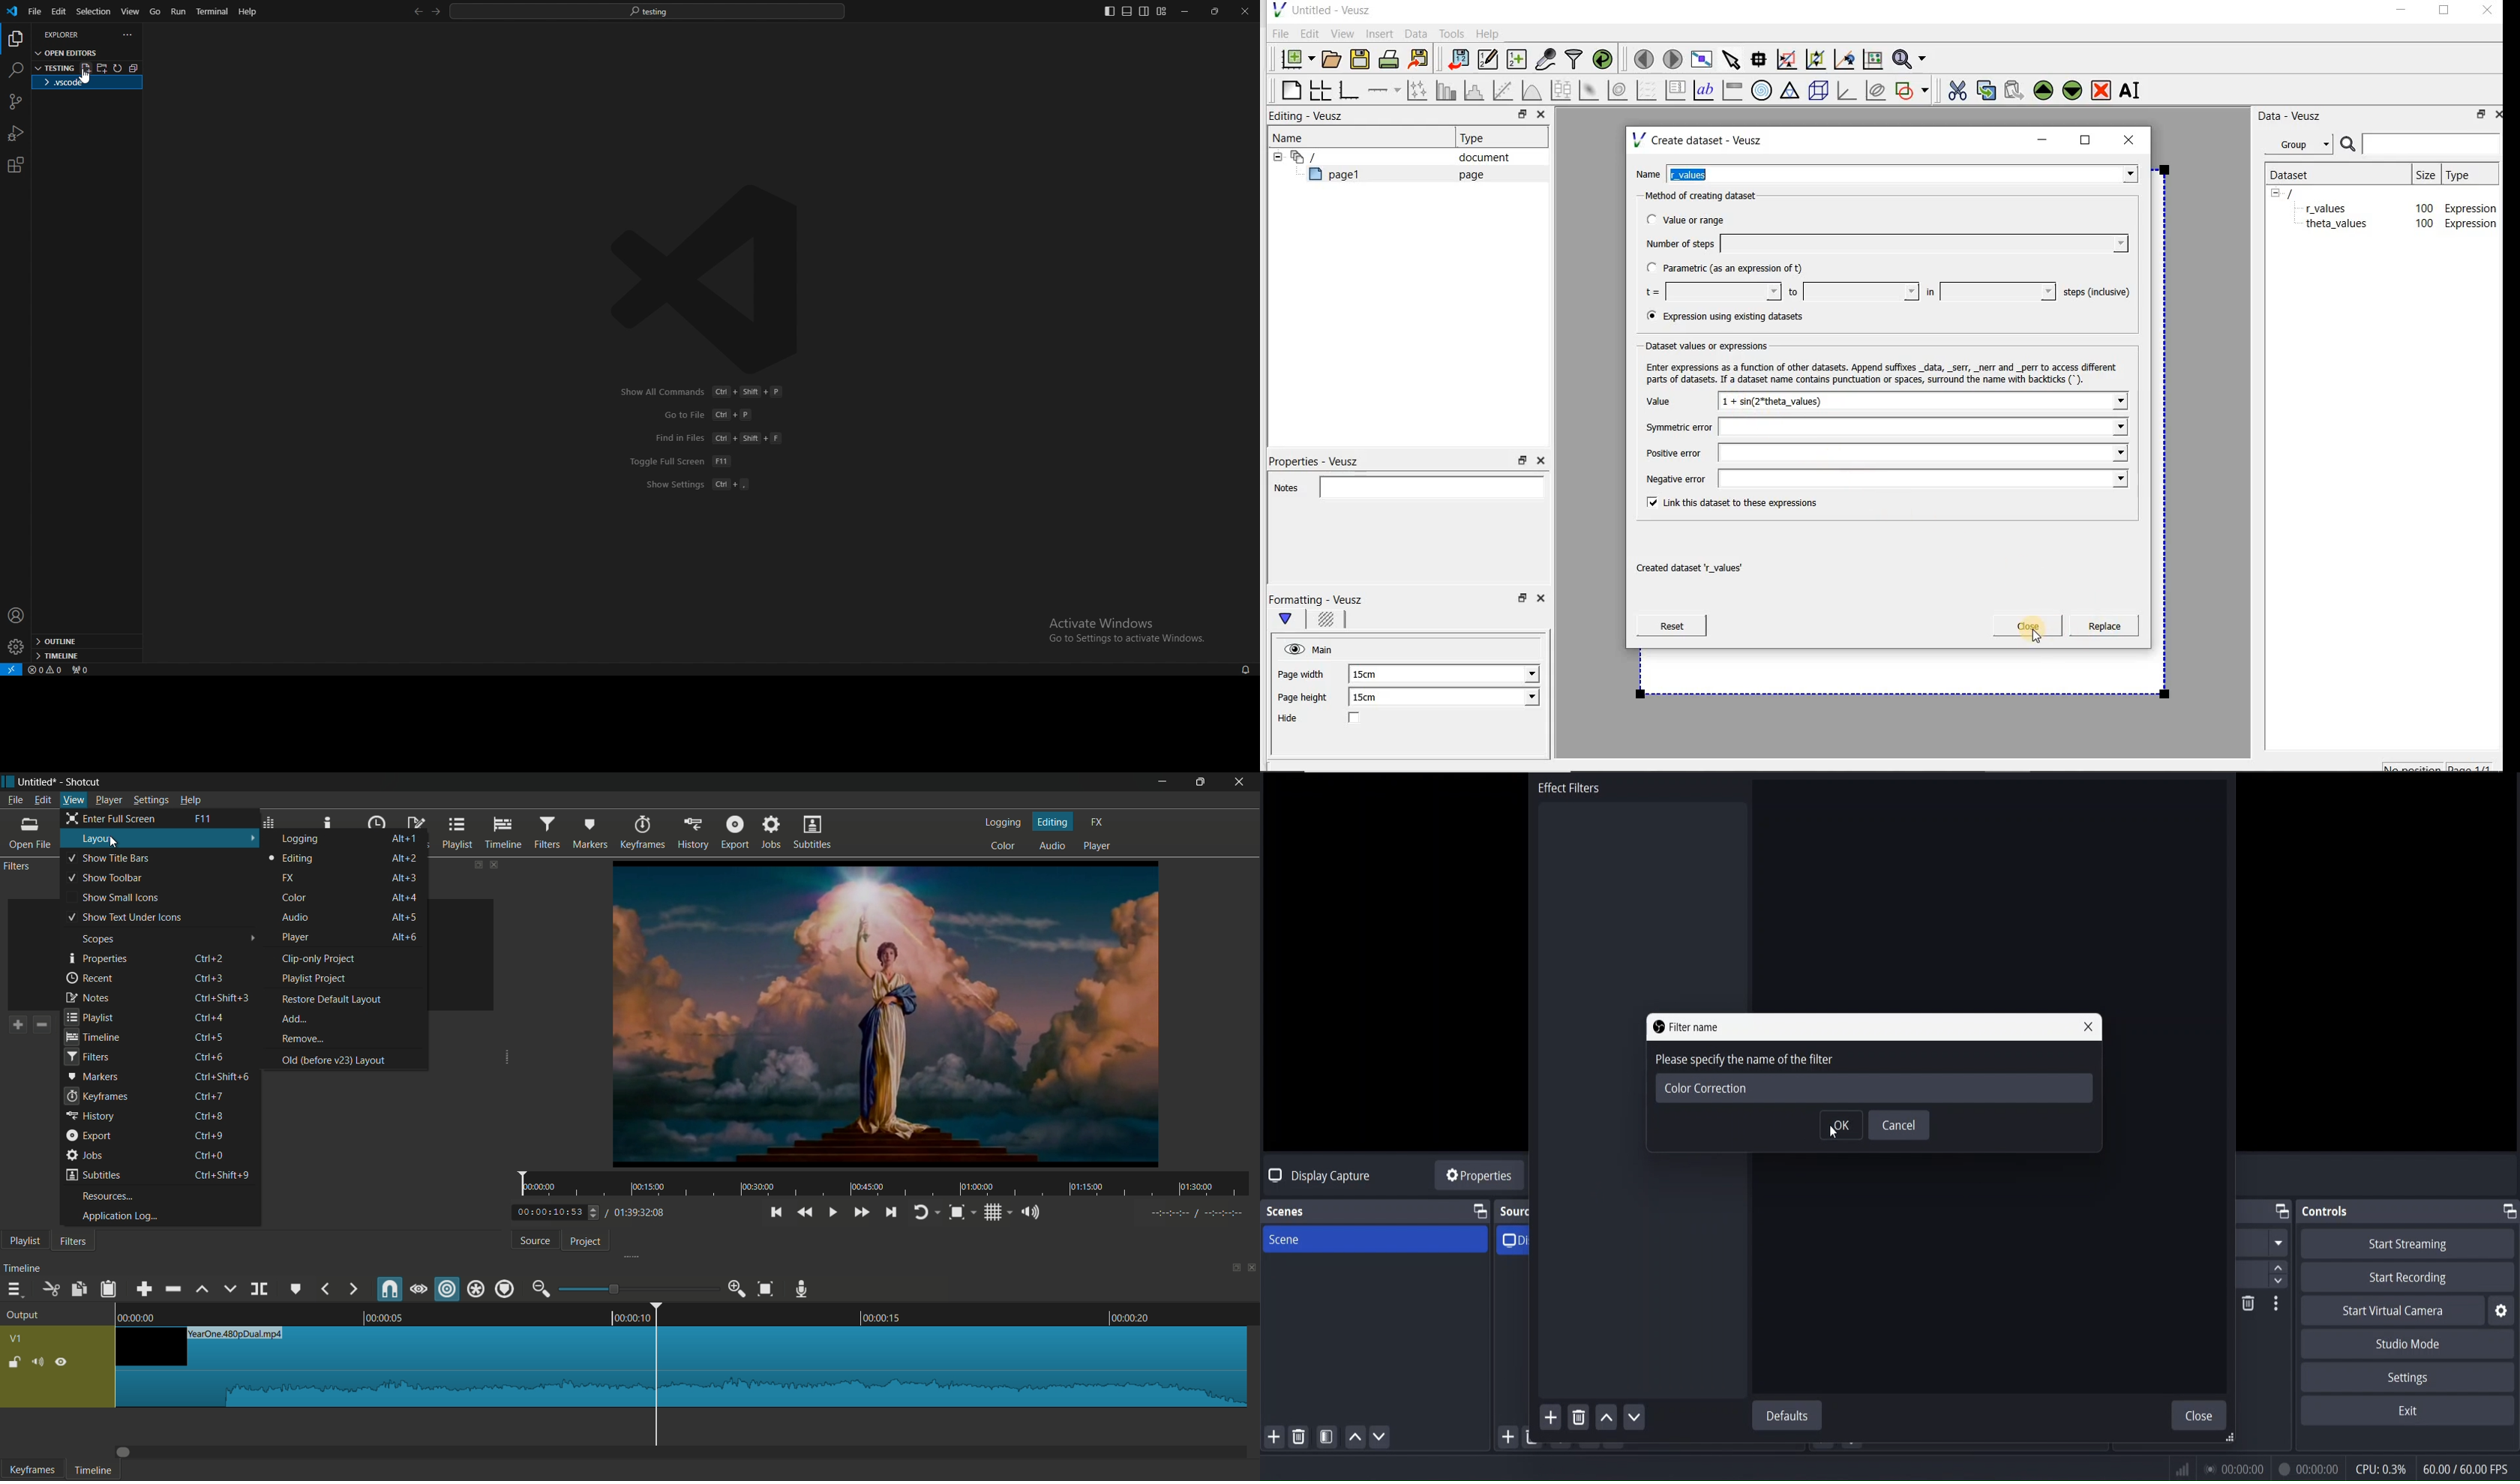  Describe the element at coordinates (1307, 699) in the screenshot. I see `Page height` at that location.